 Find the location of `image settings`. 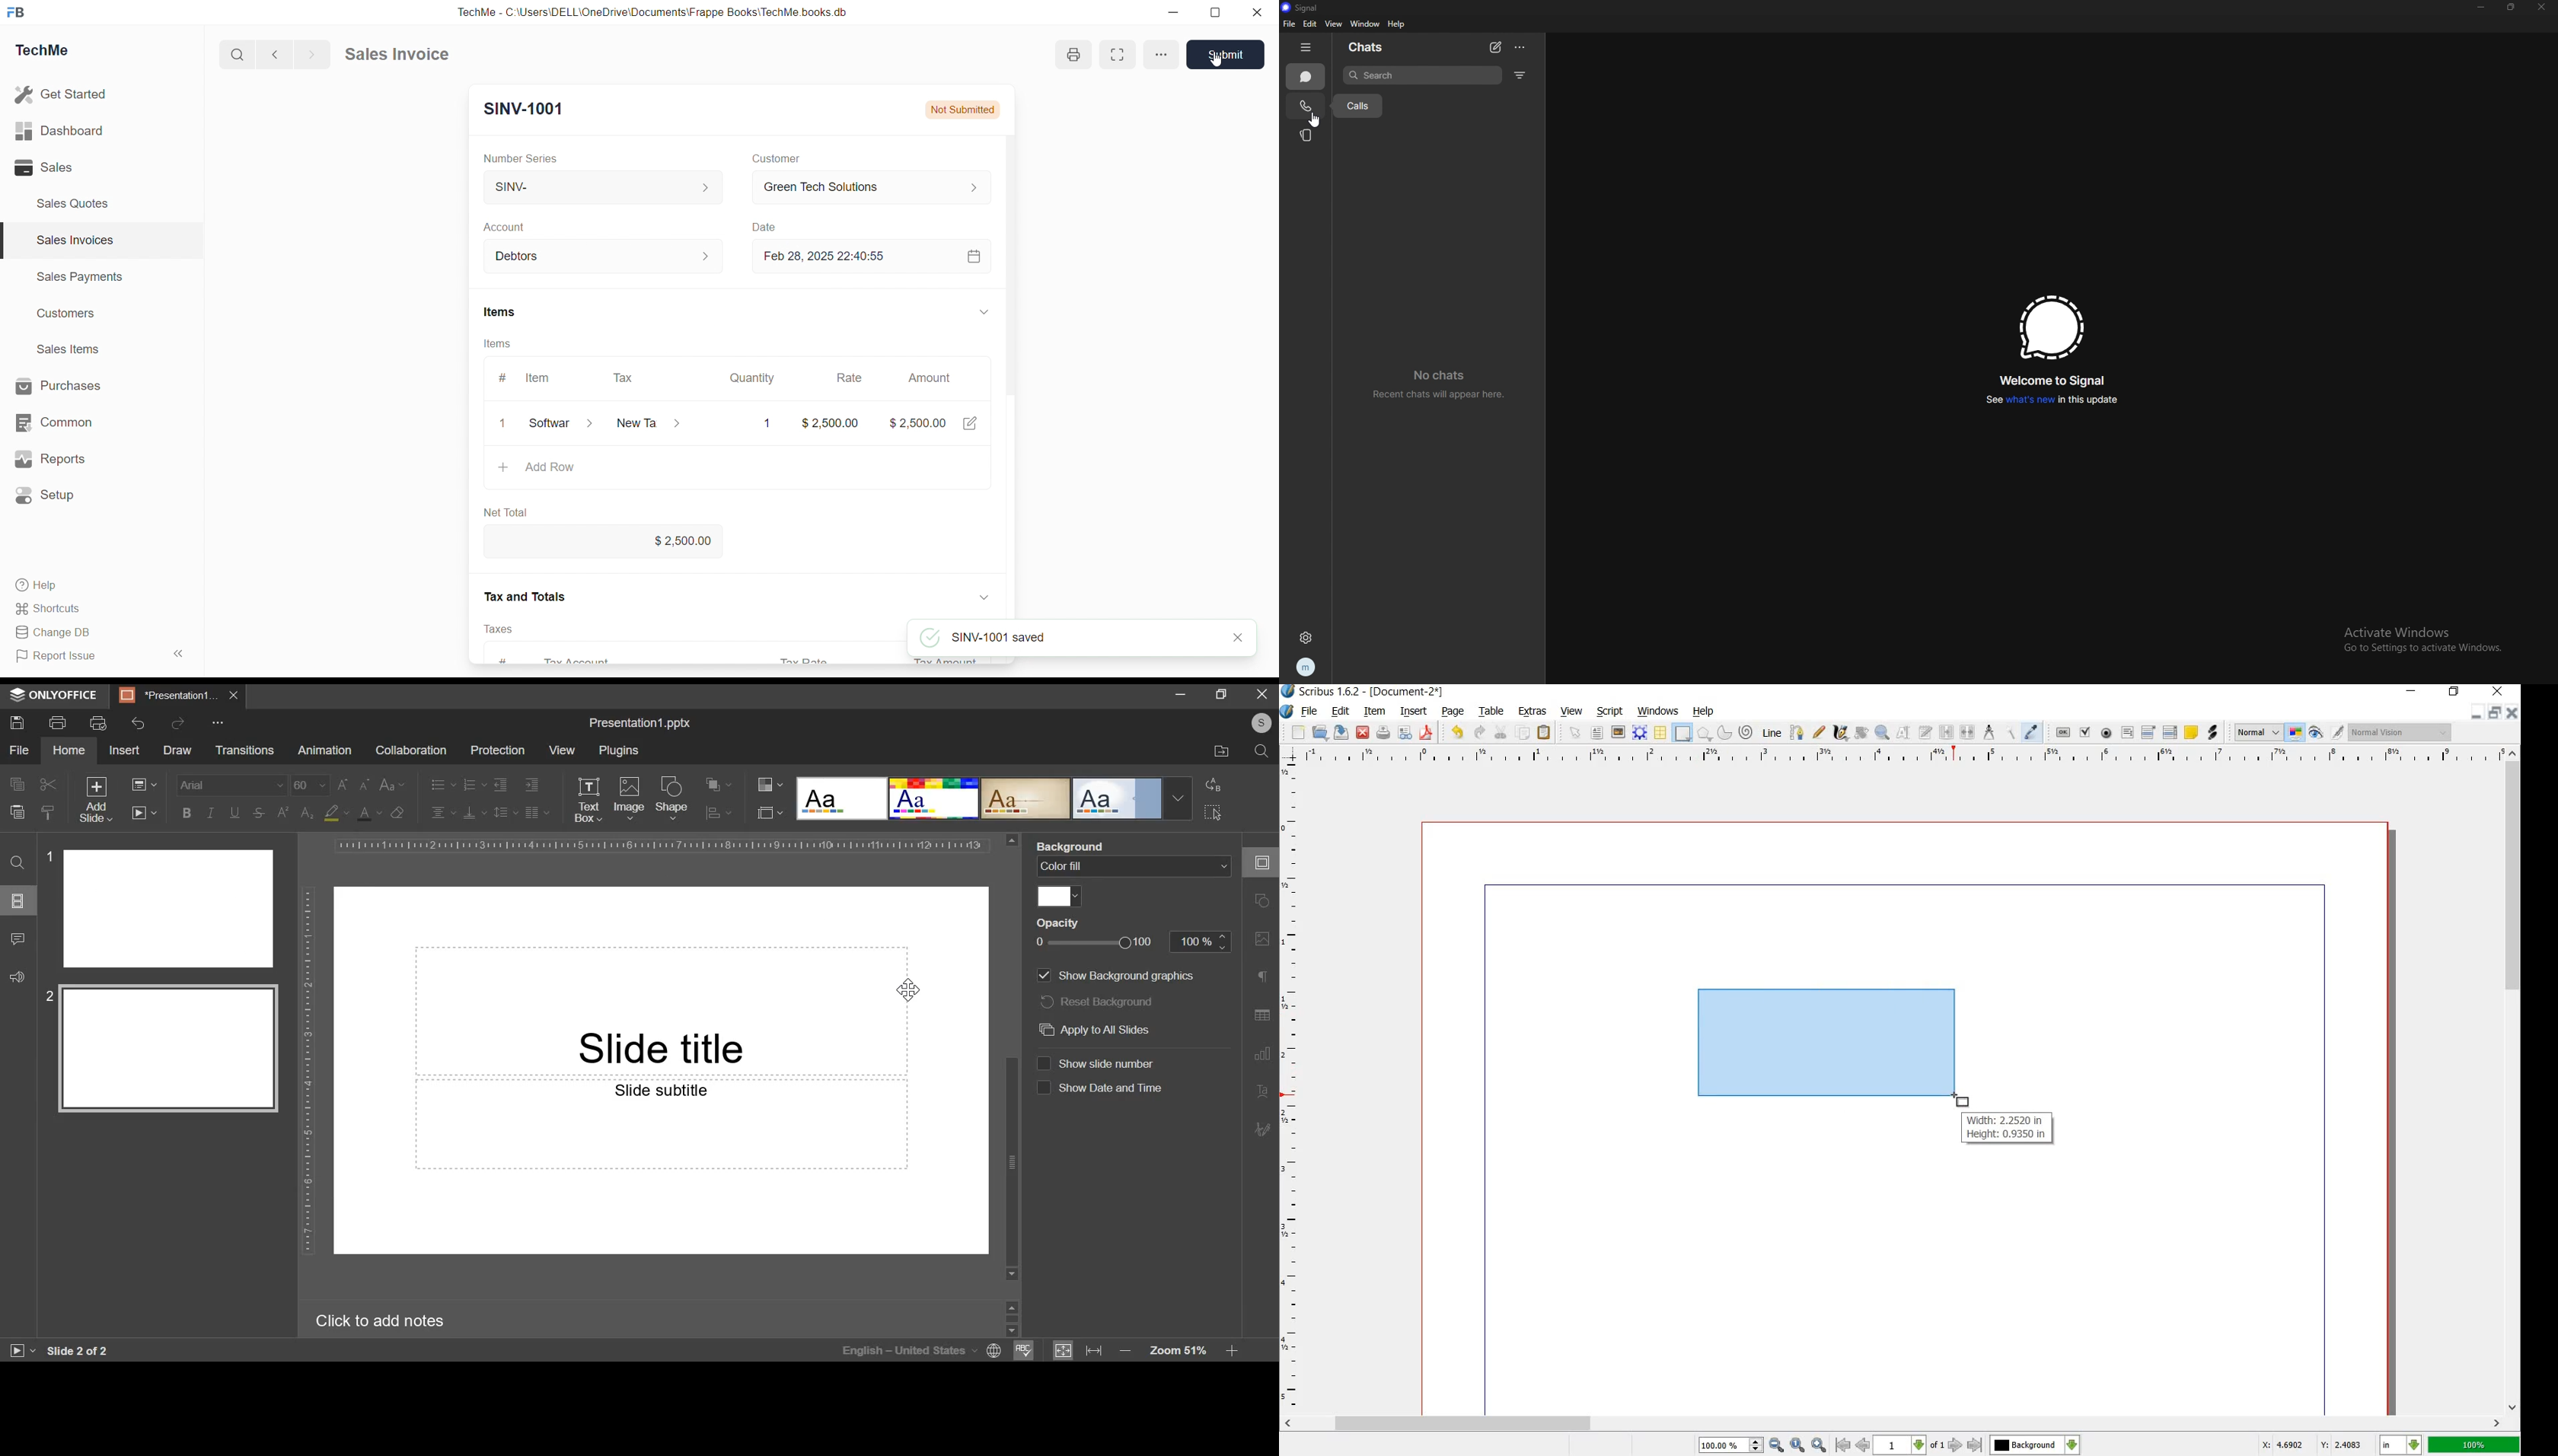

image settings is located at coordinates (1265, 940).